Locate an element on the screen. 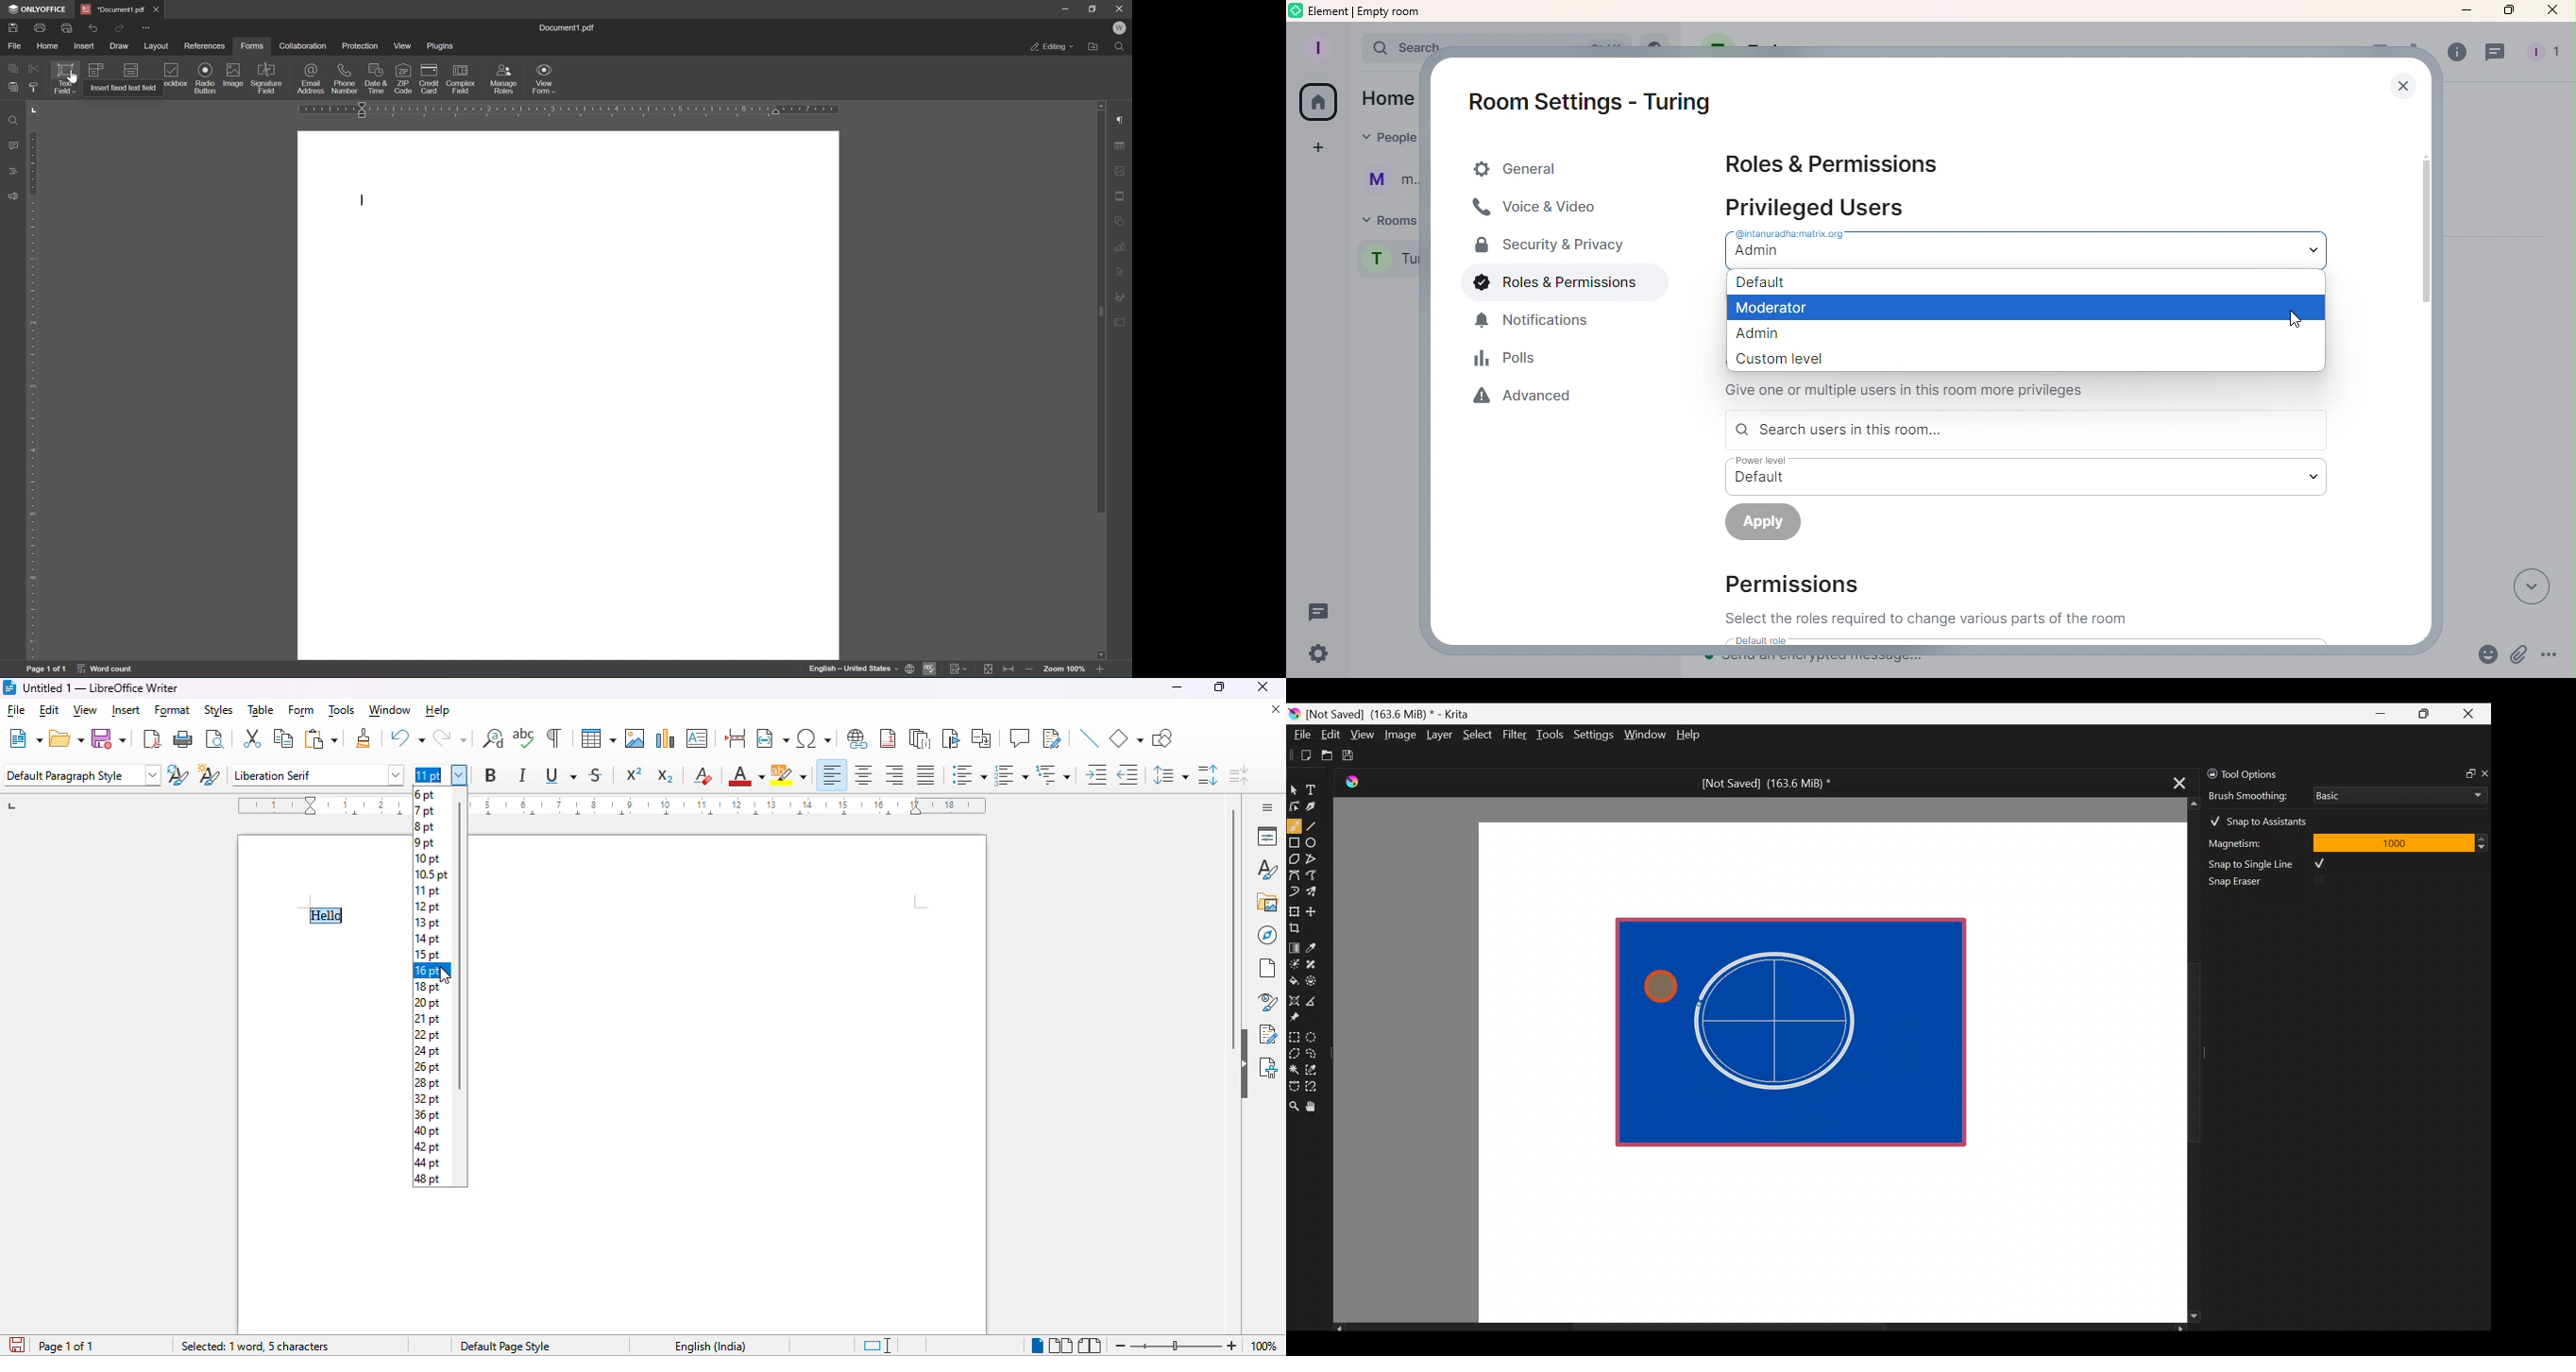 This screenshot has height=1372, width=2576. Permissions is located at coordinates (1923, 600).